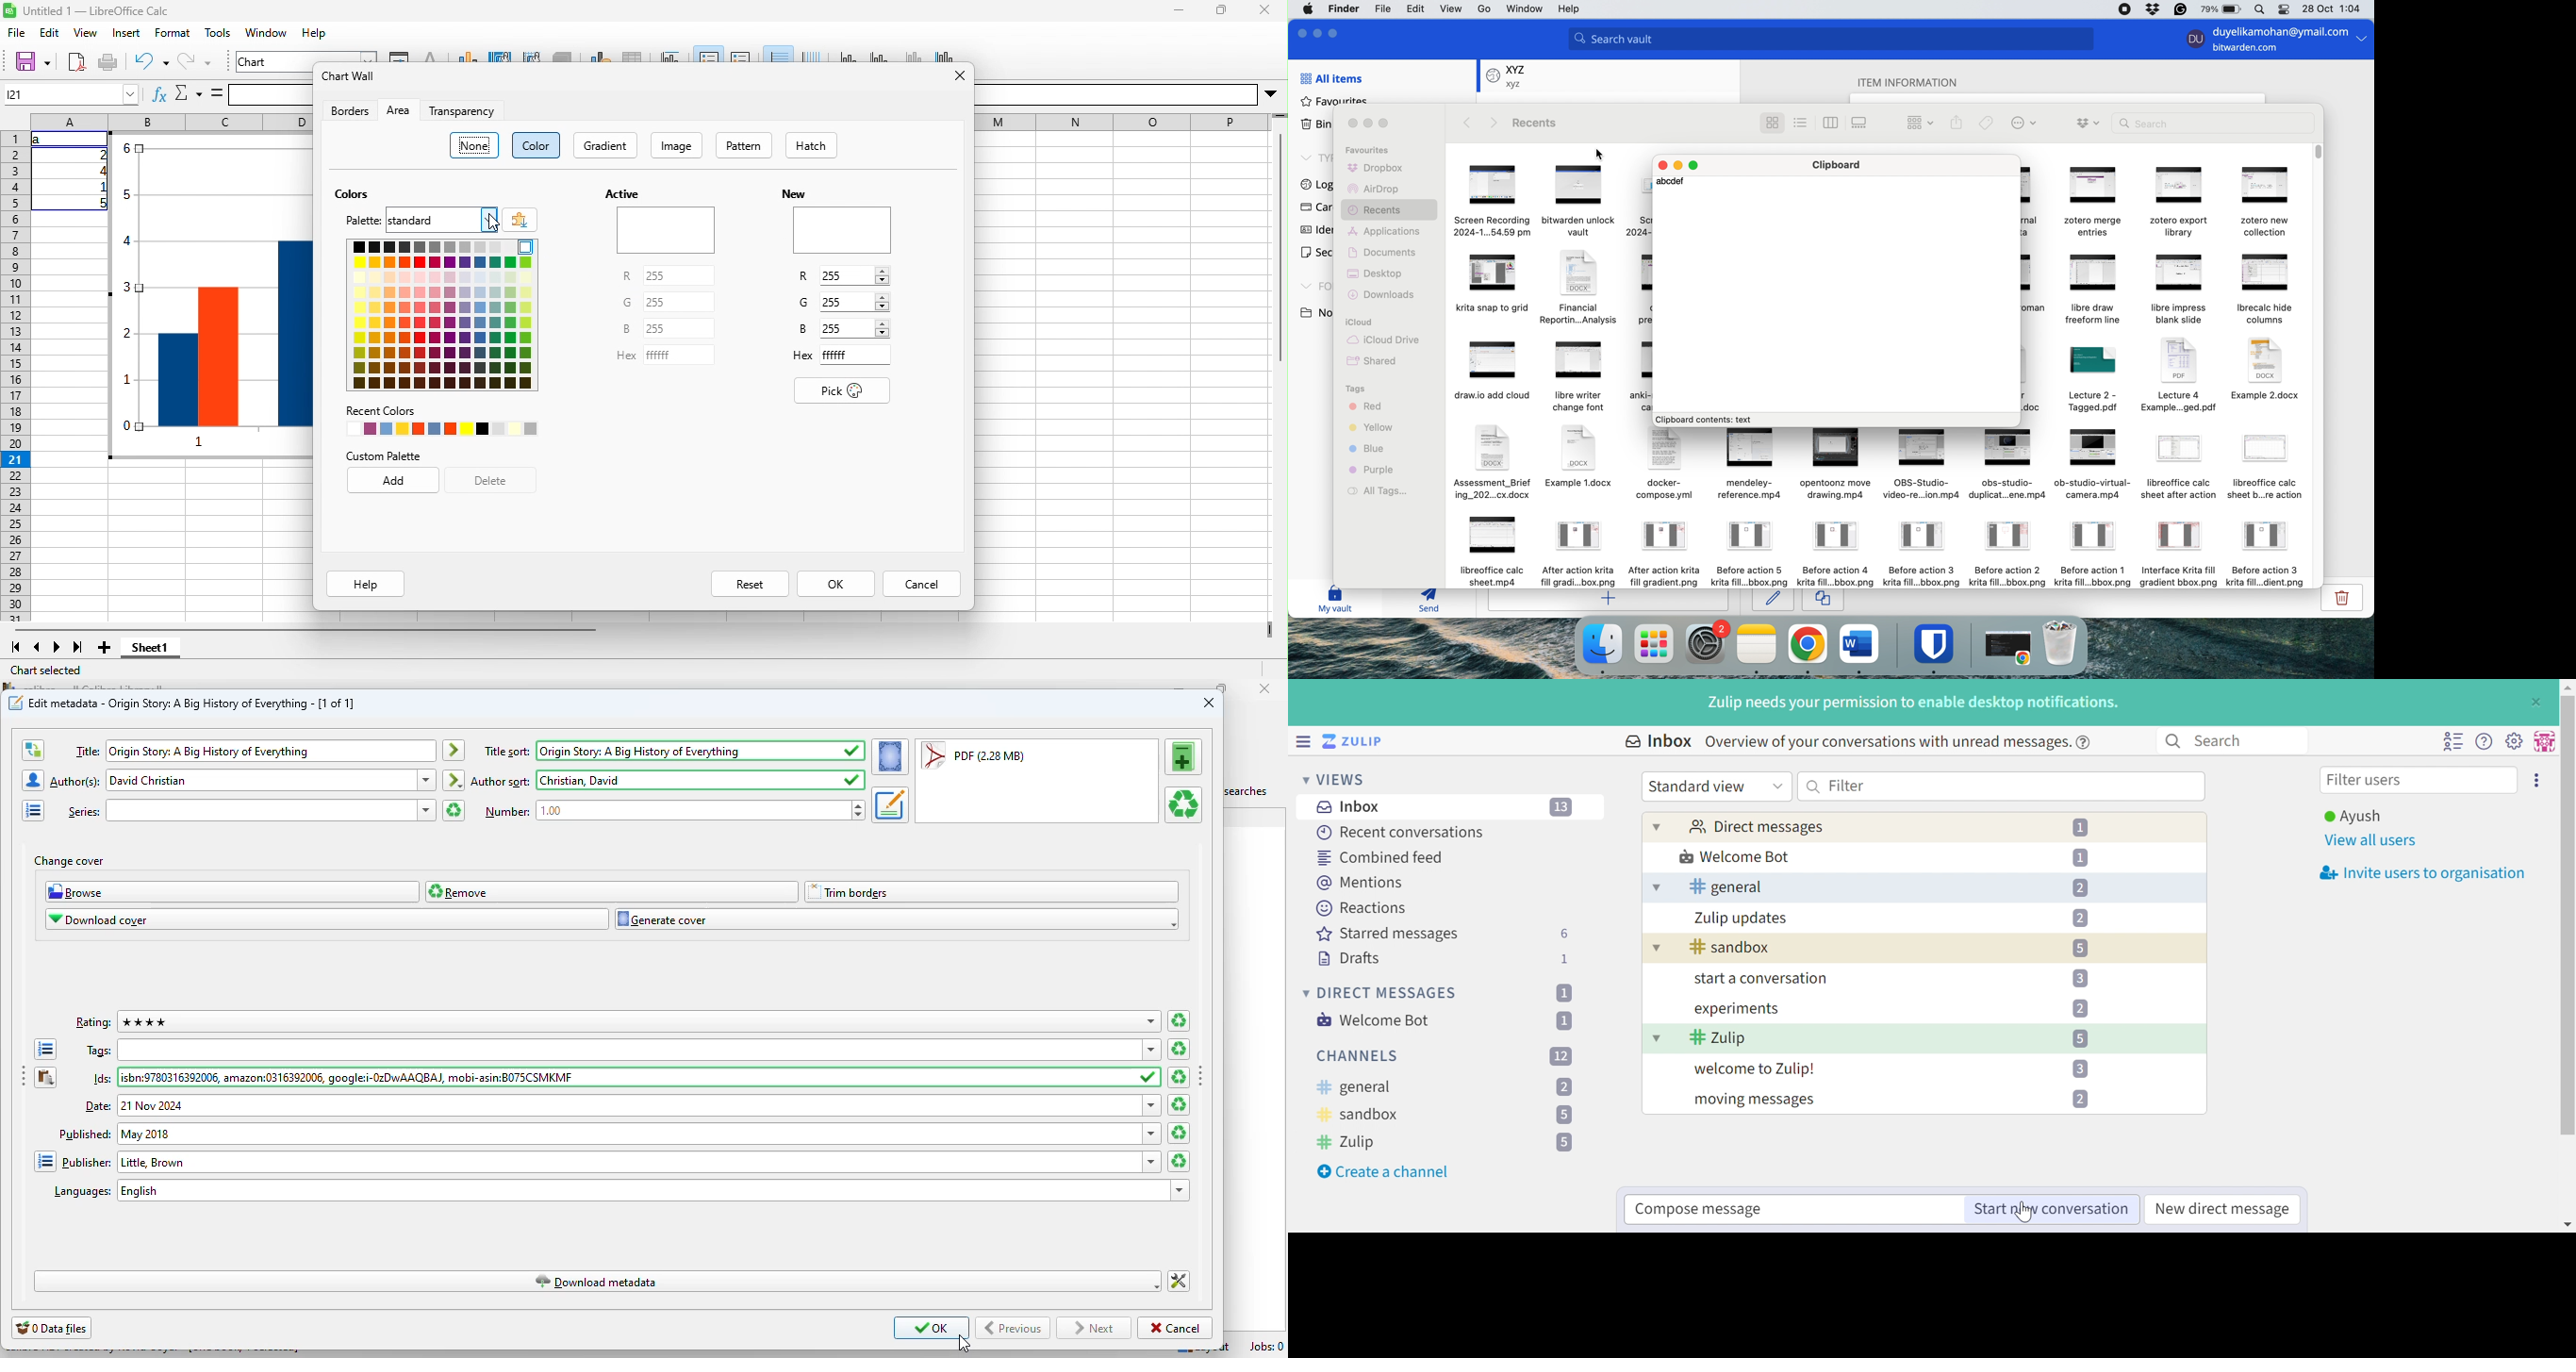 The height and width of the screenshot is (1372, 2576). What do you see at coordinates (622, 193) in the screenshot?
I see `Active` at bounding box center [622, 193].